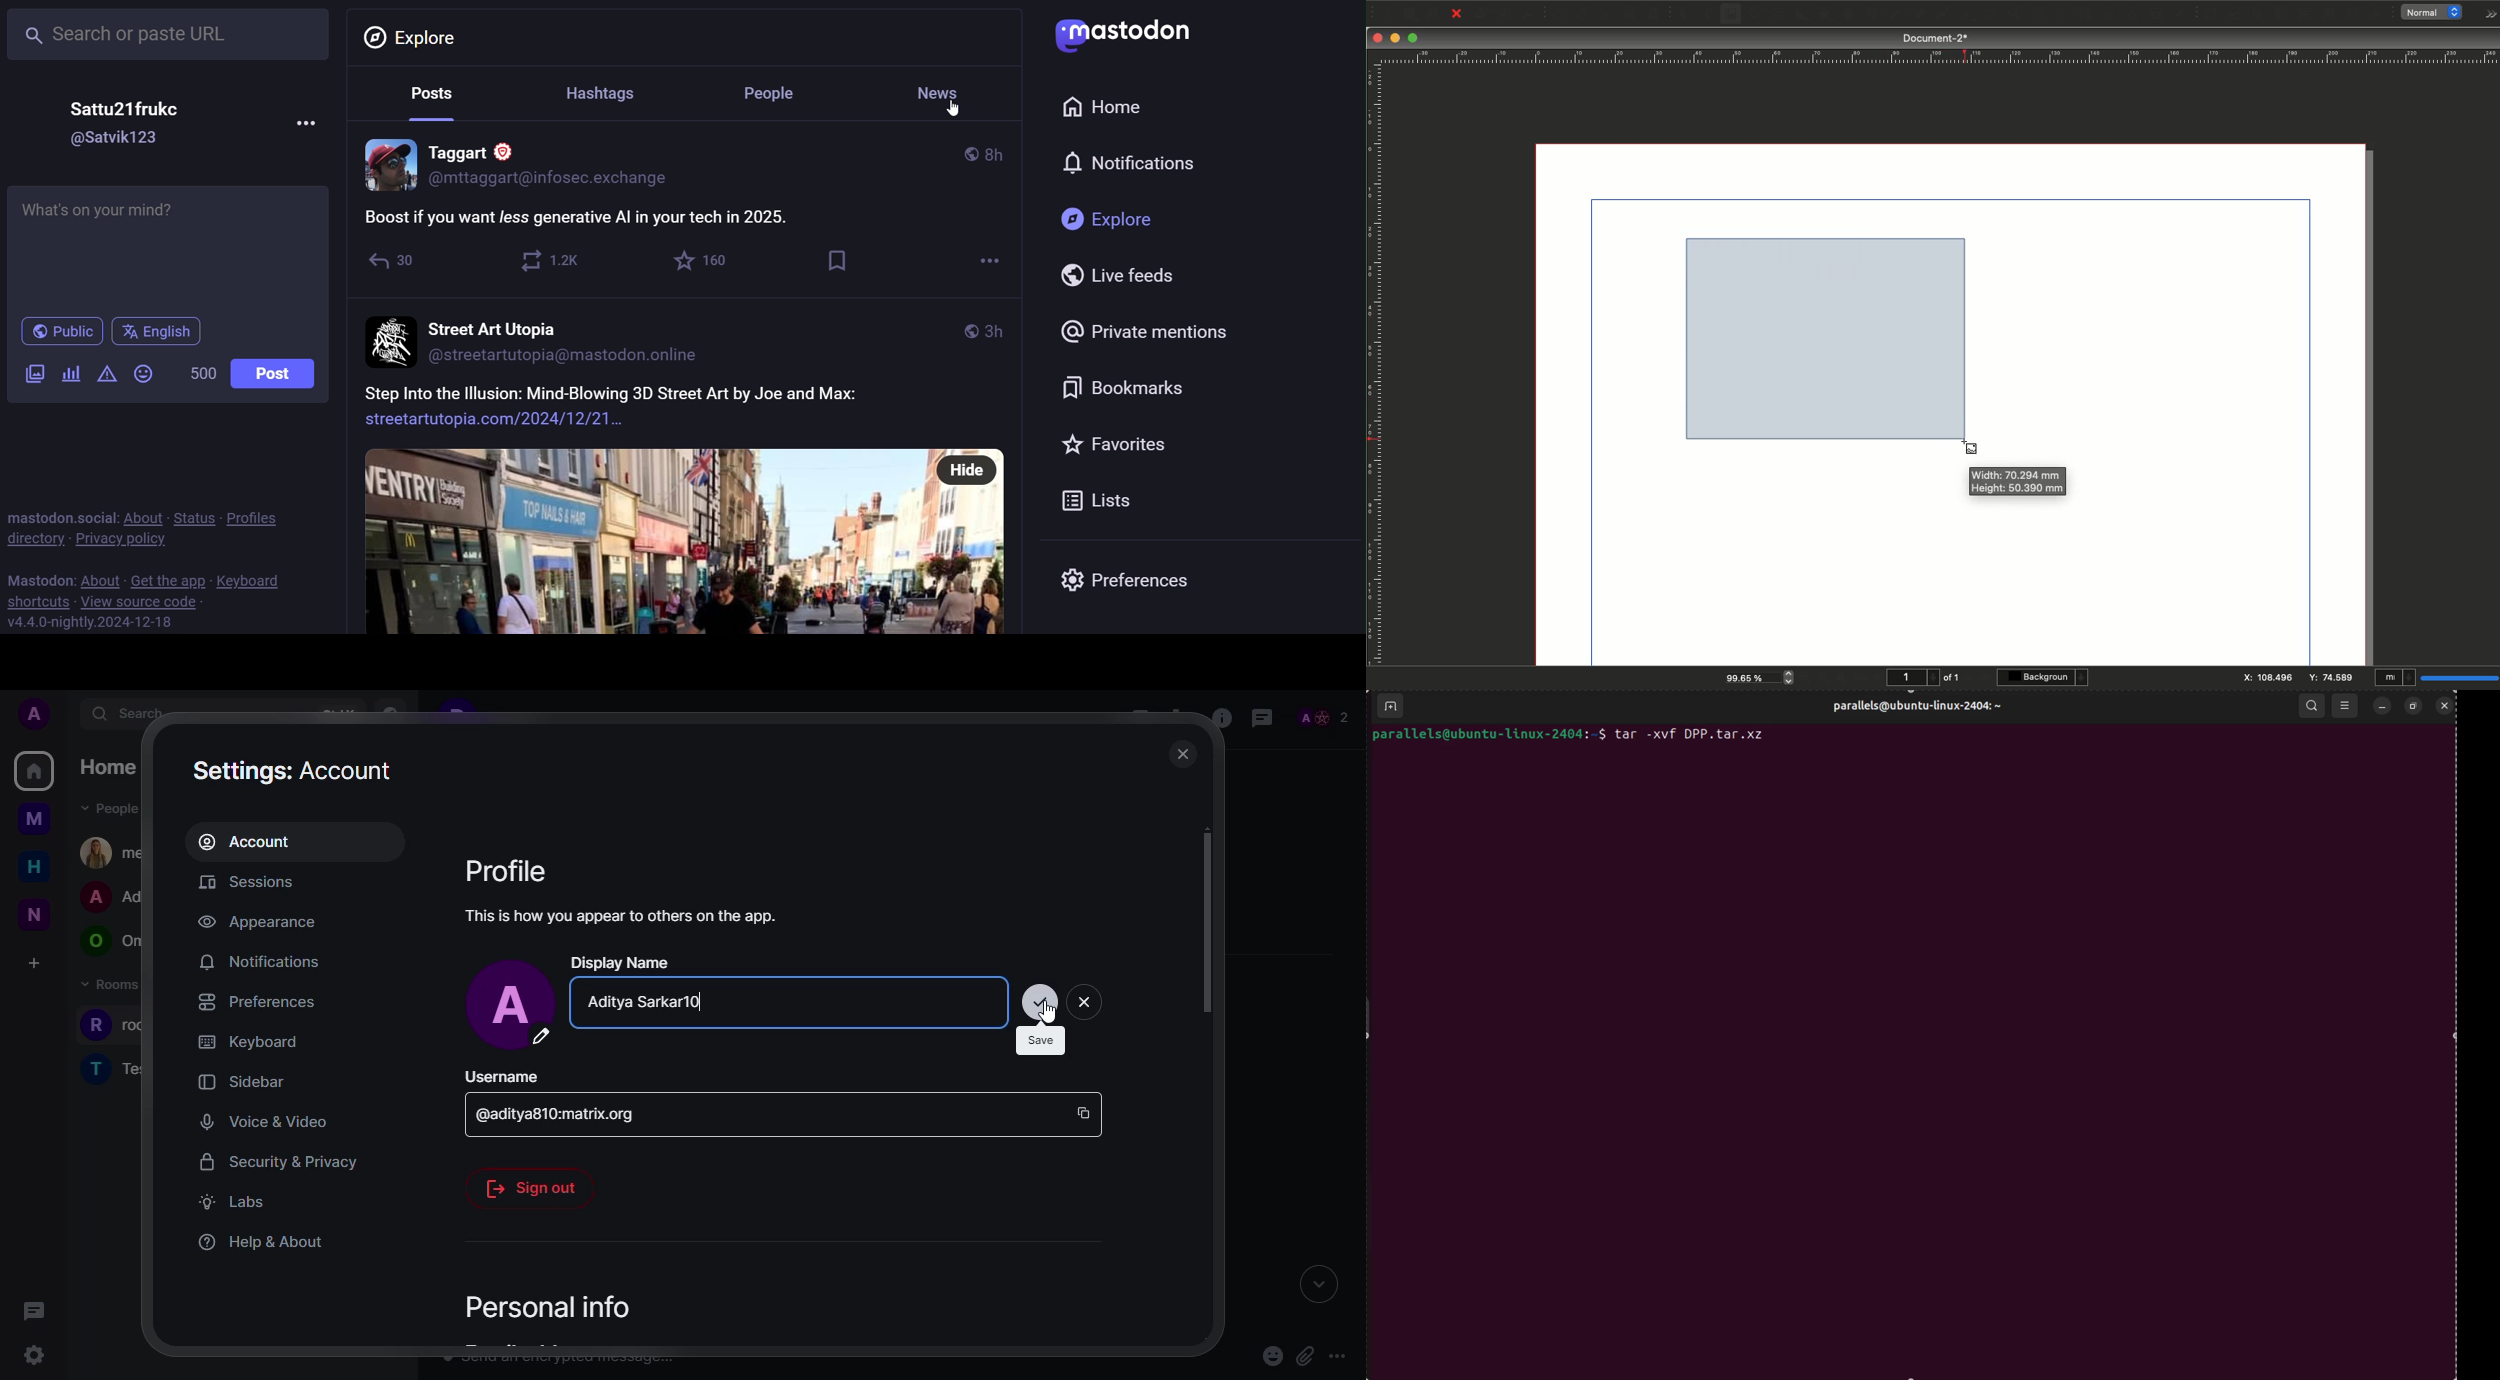 This screenshot has height=1400, width=2520. What do you see at coordinates (1181, 754) in the screenshot?
I see `close` at bounding box center [1181, 754].